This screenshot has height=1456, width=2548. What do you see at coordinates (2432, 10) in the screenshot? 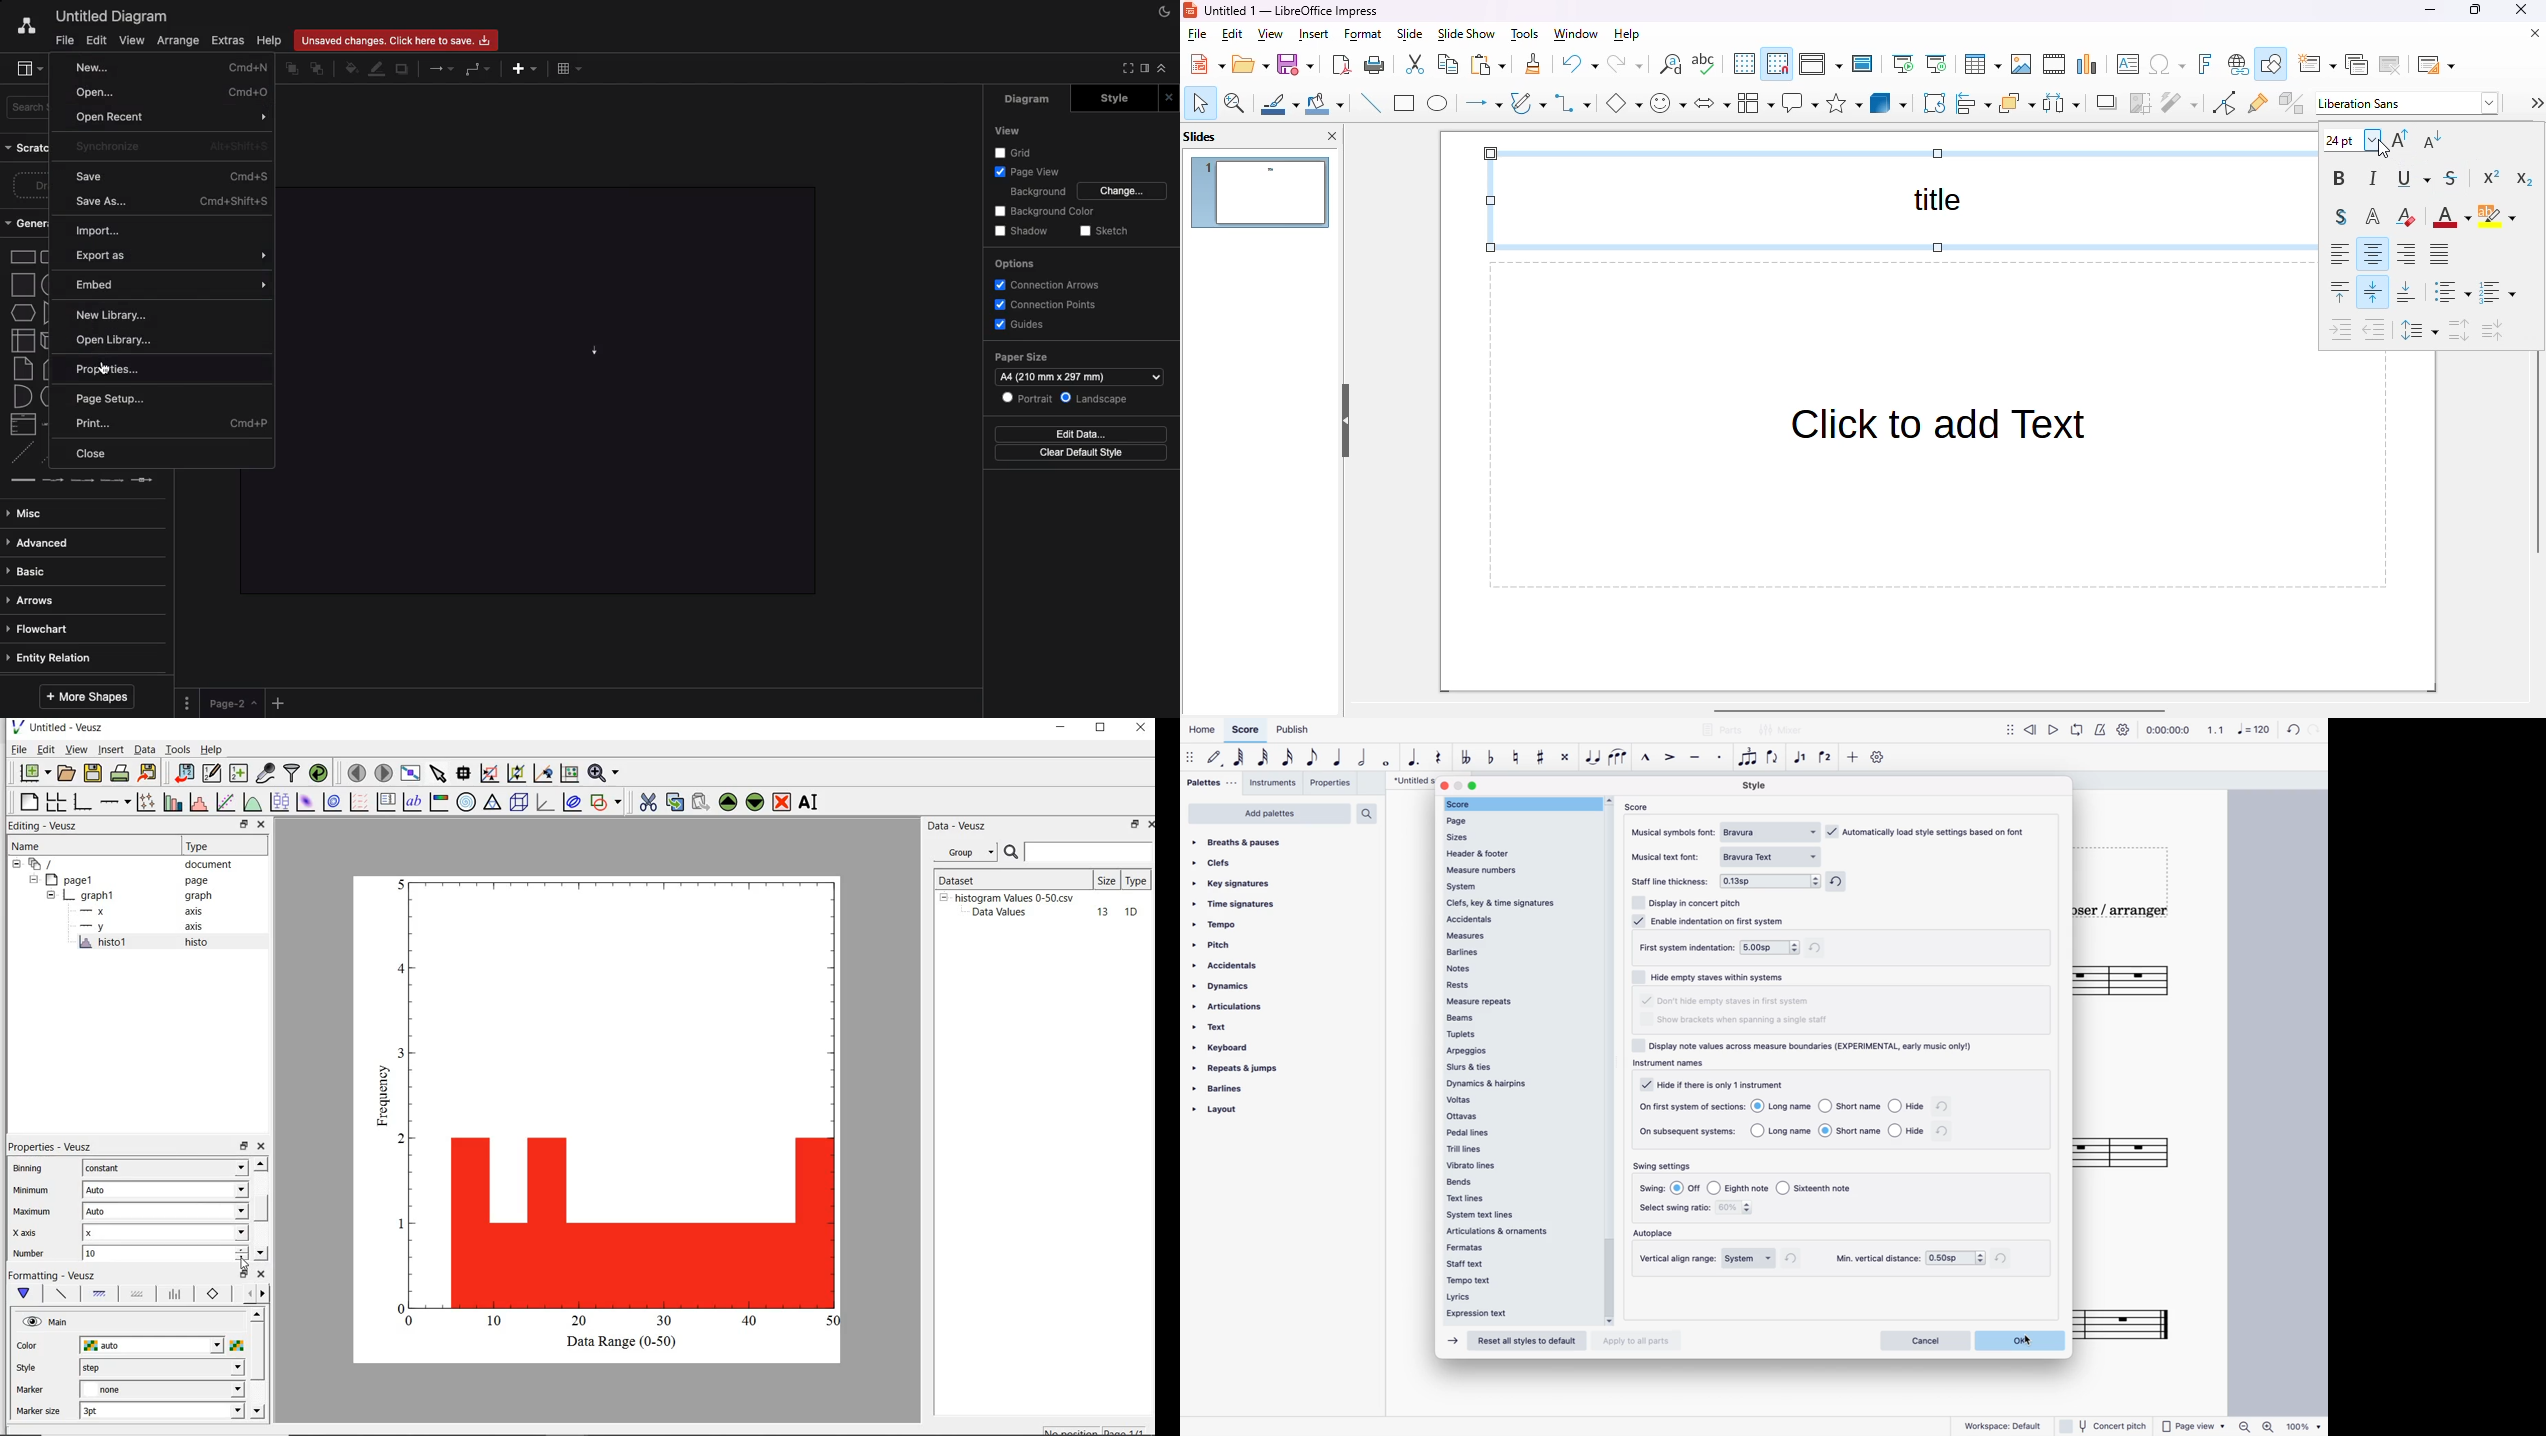
I see `minimize` at bounding box center [2432, 10].